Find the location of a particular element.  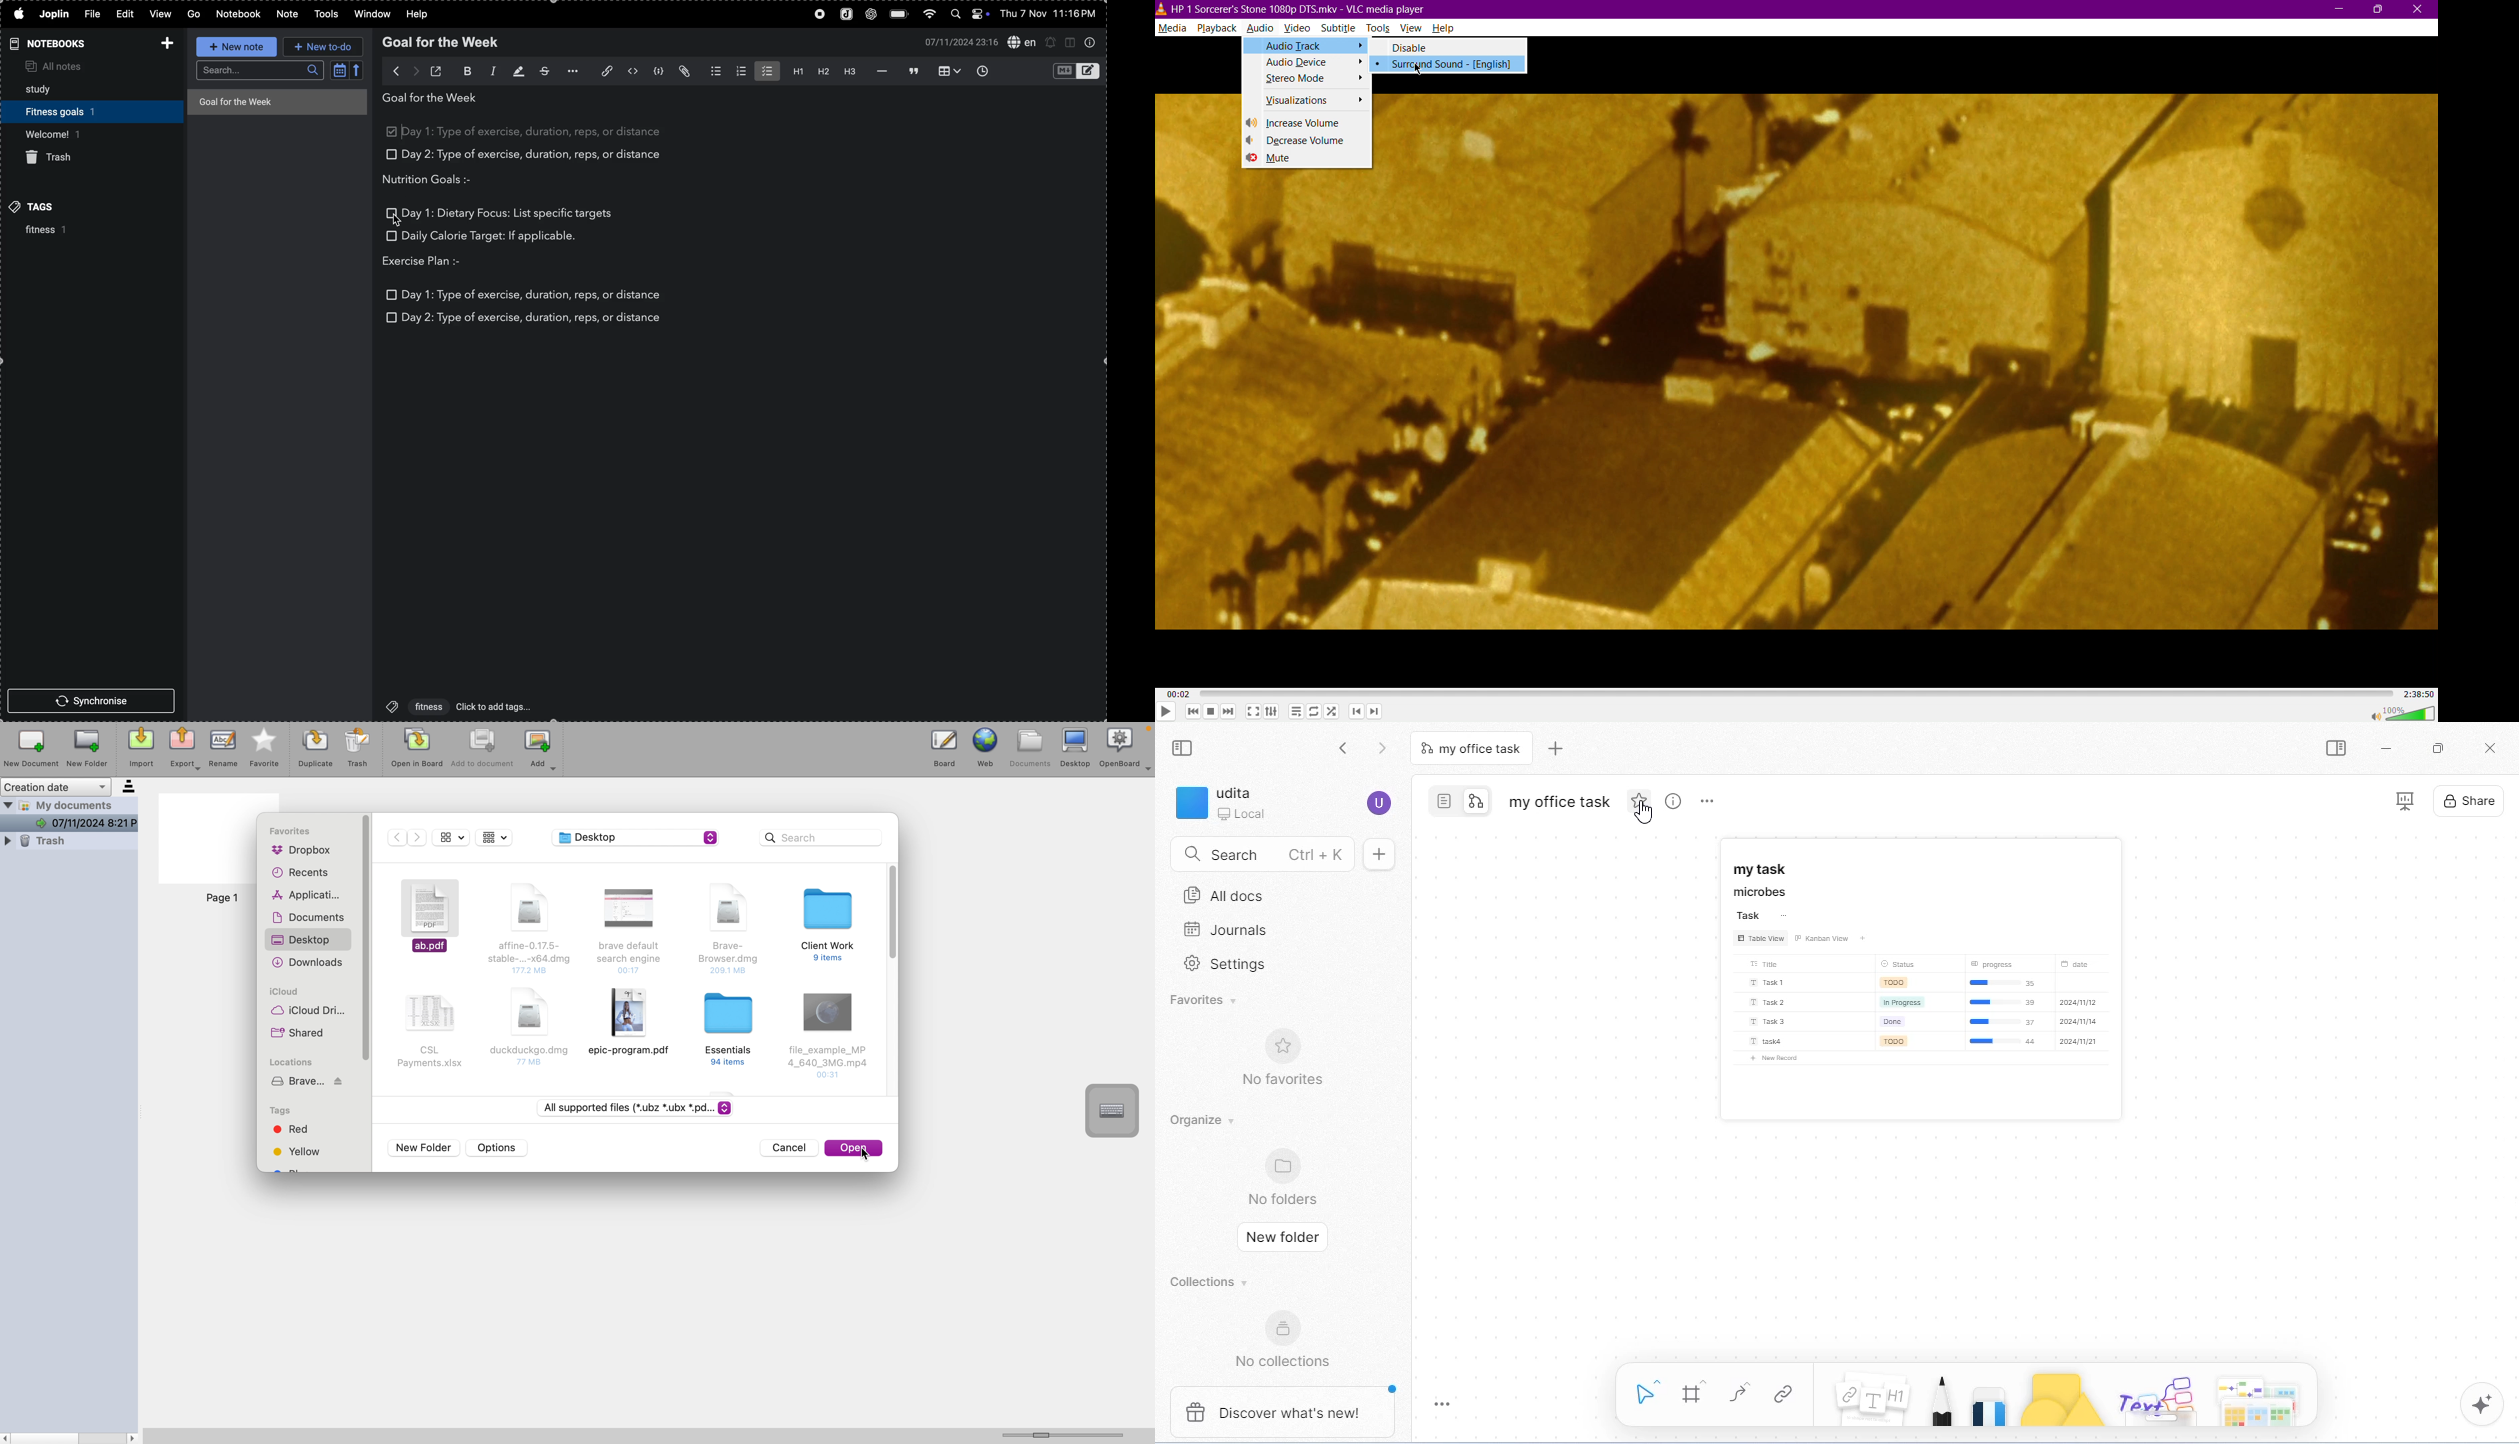

07/11/2024 is located at coordinates (958, 42).